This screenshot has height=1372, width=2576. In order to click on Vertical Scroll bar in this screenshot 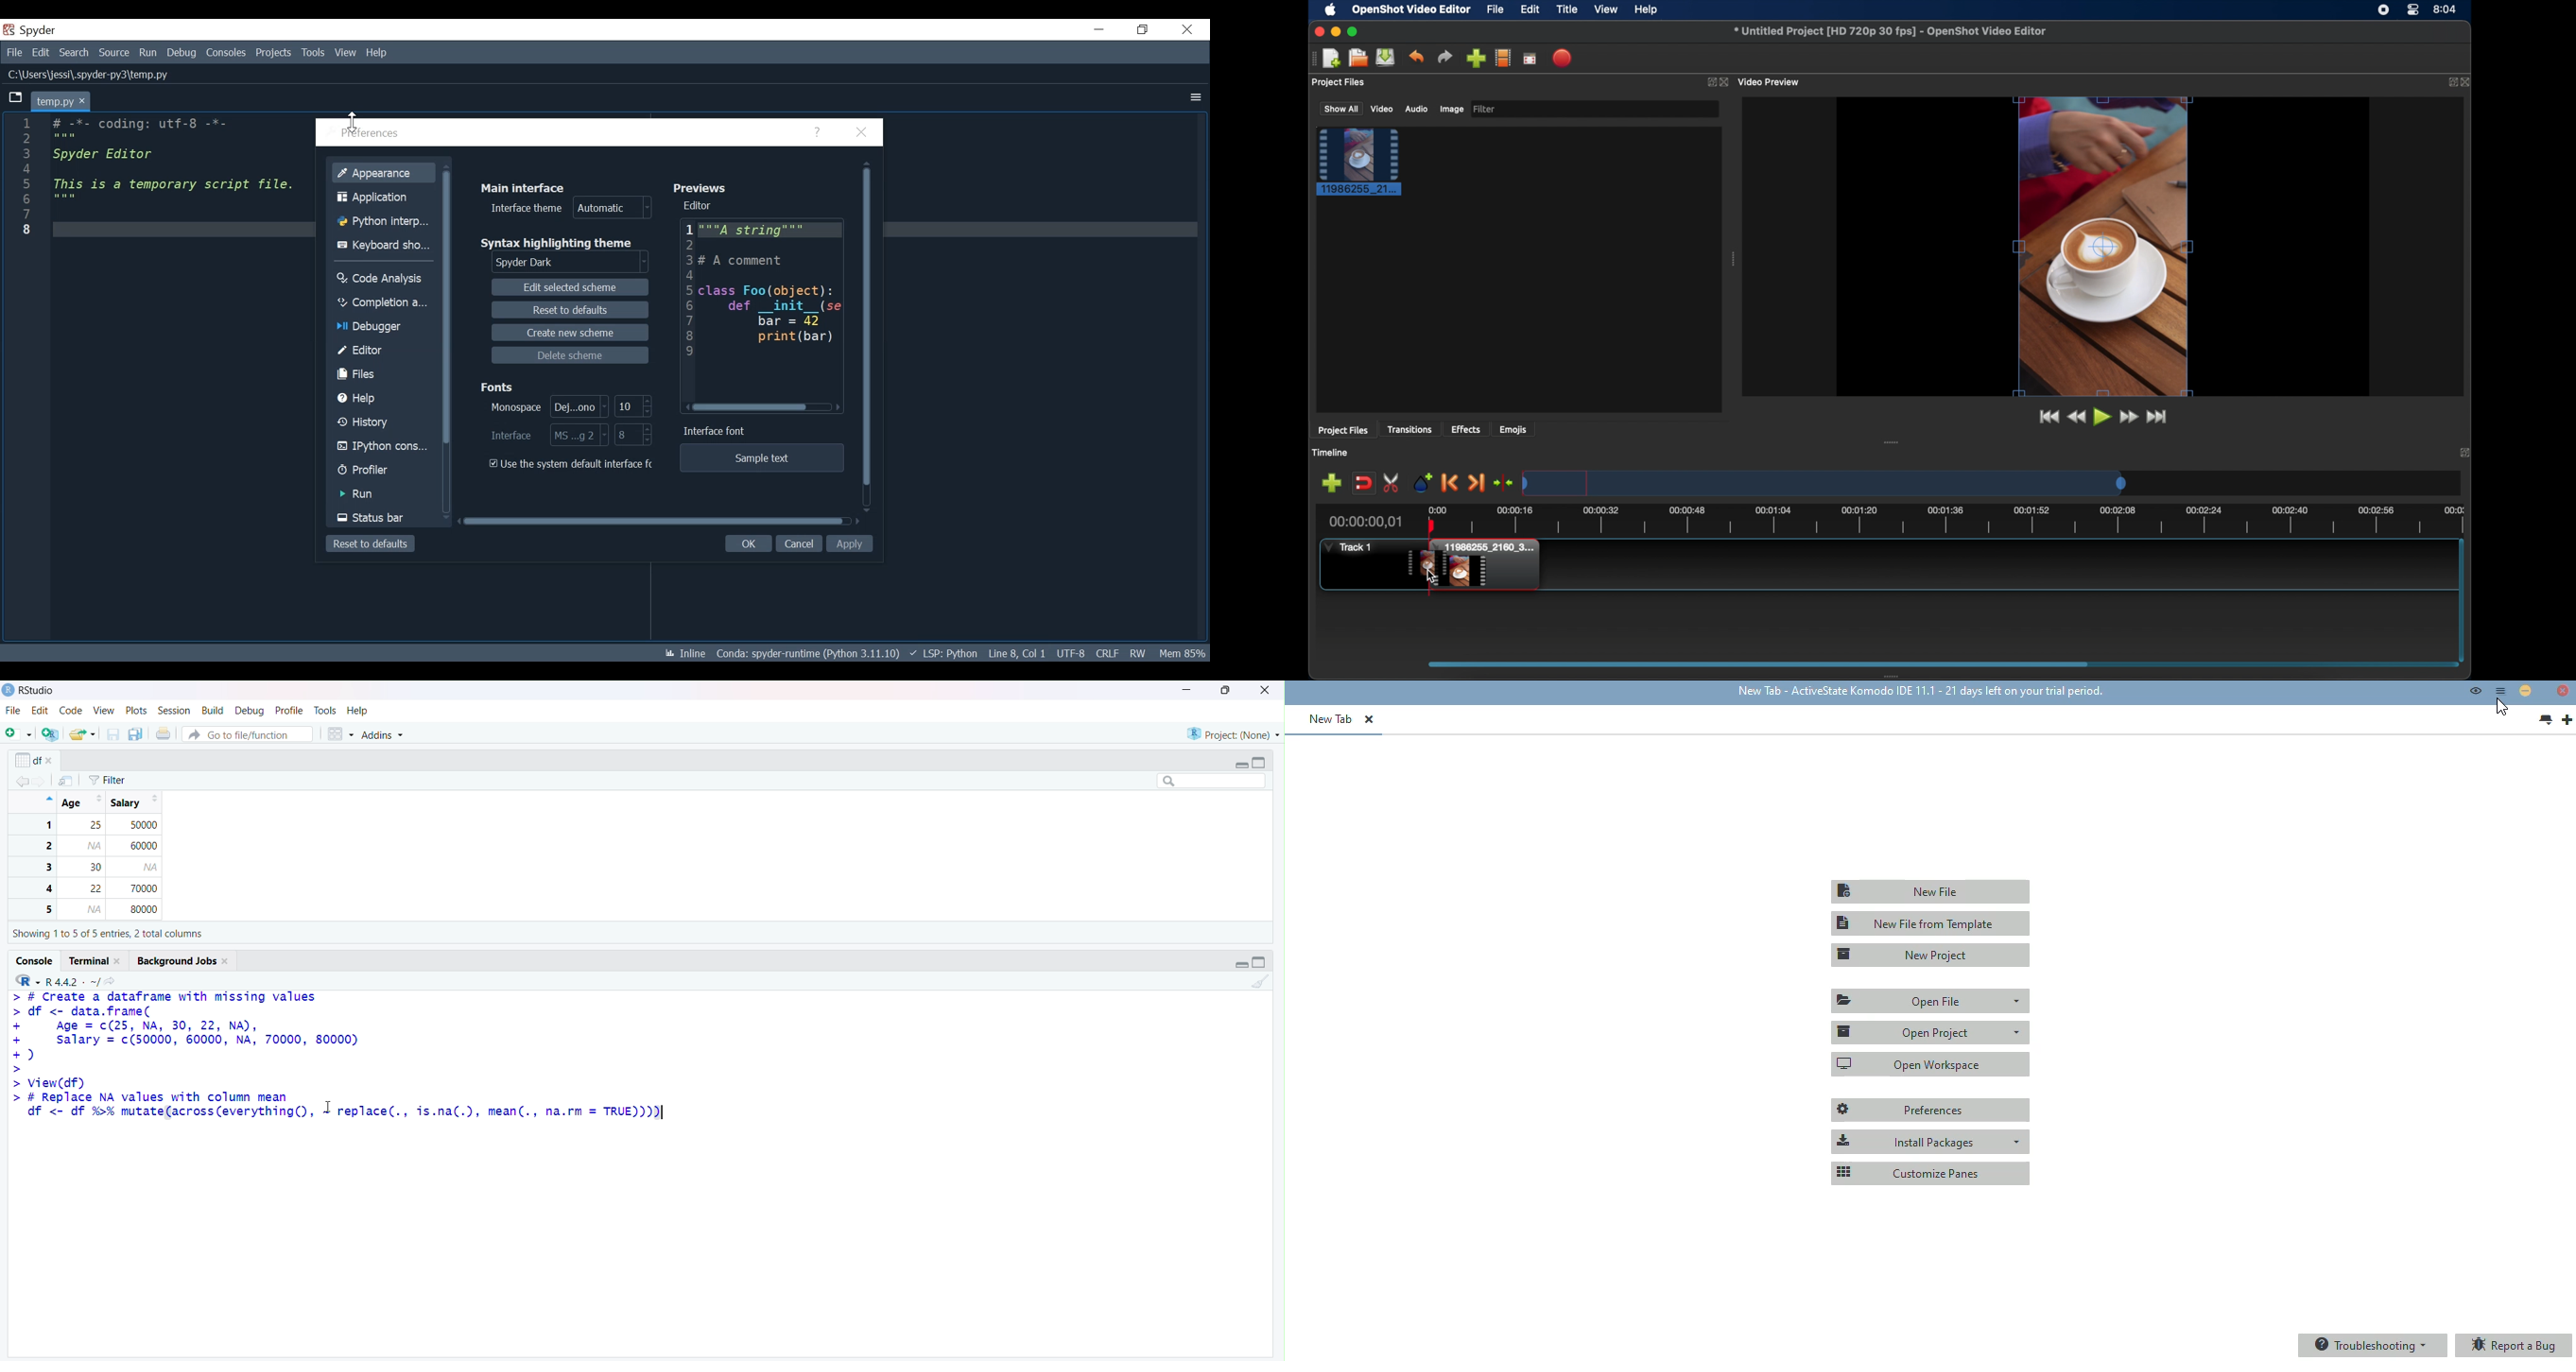, I will do `click(449, 308)`.